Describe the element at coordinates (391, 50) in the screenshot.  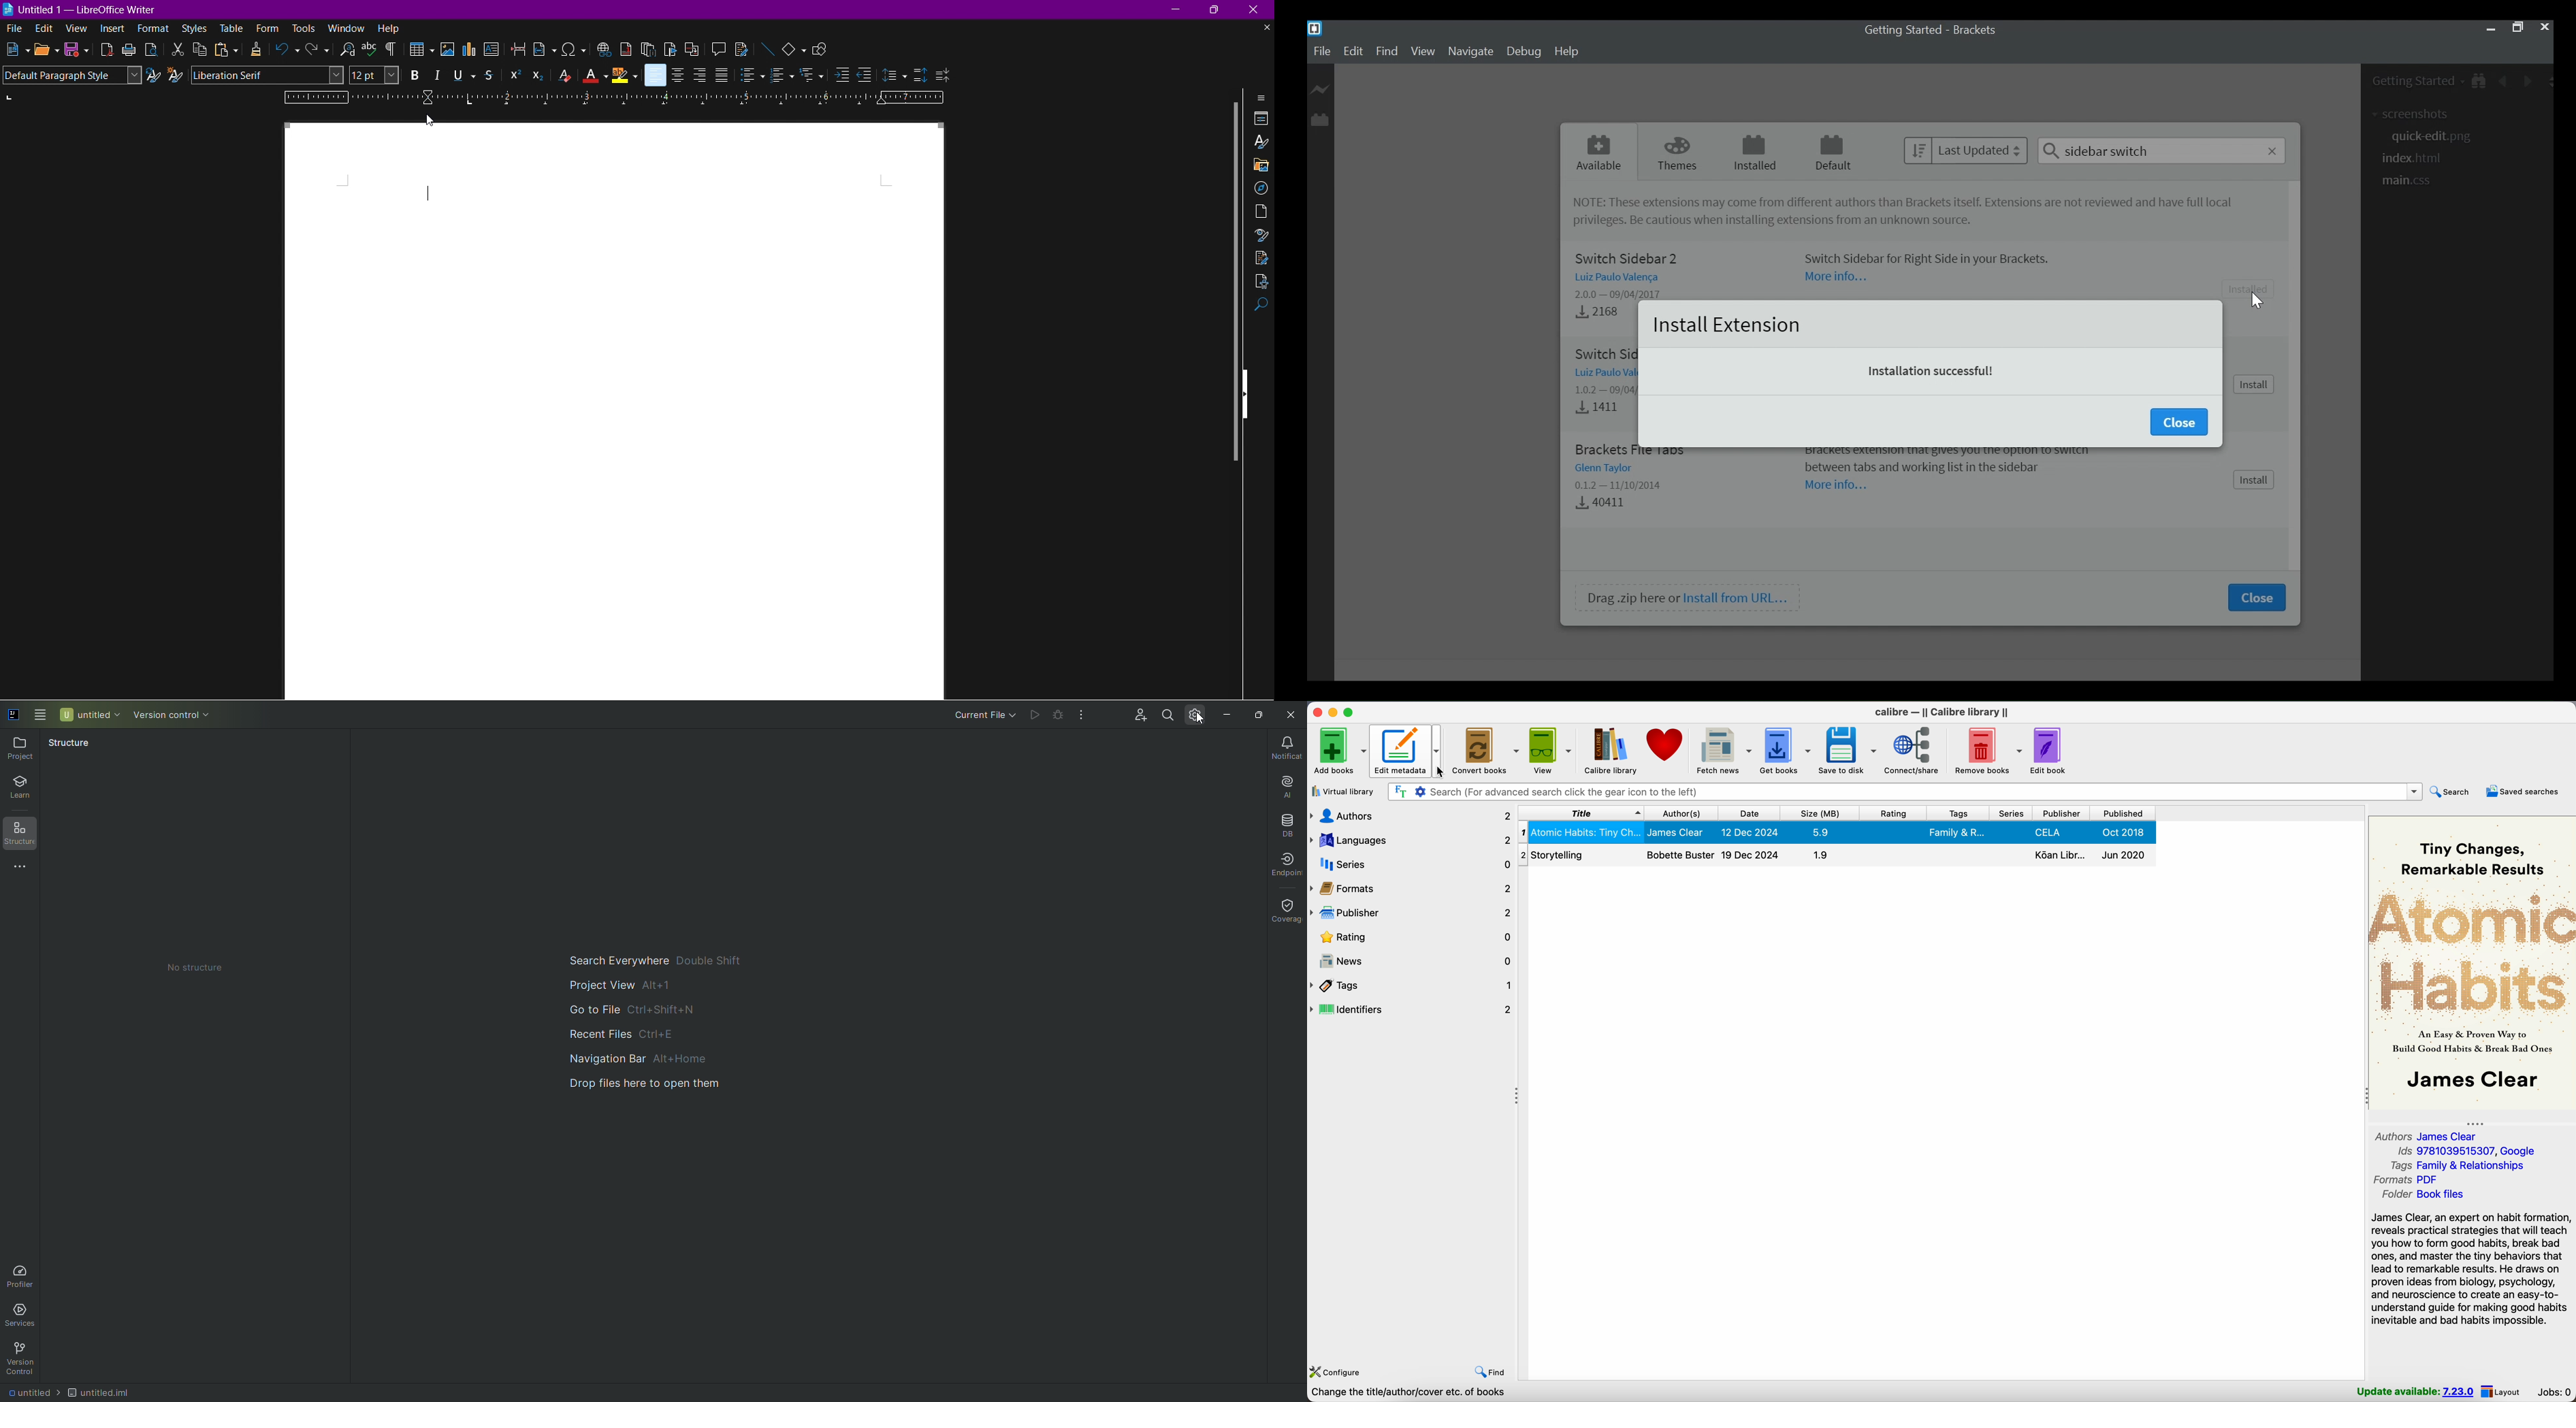
I see `Indent` at that location.